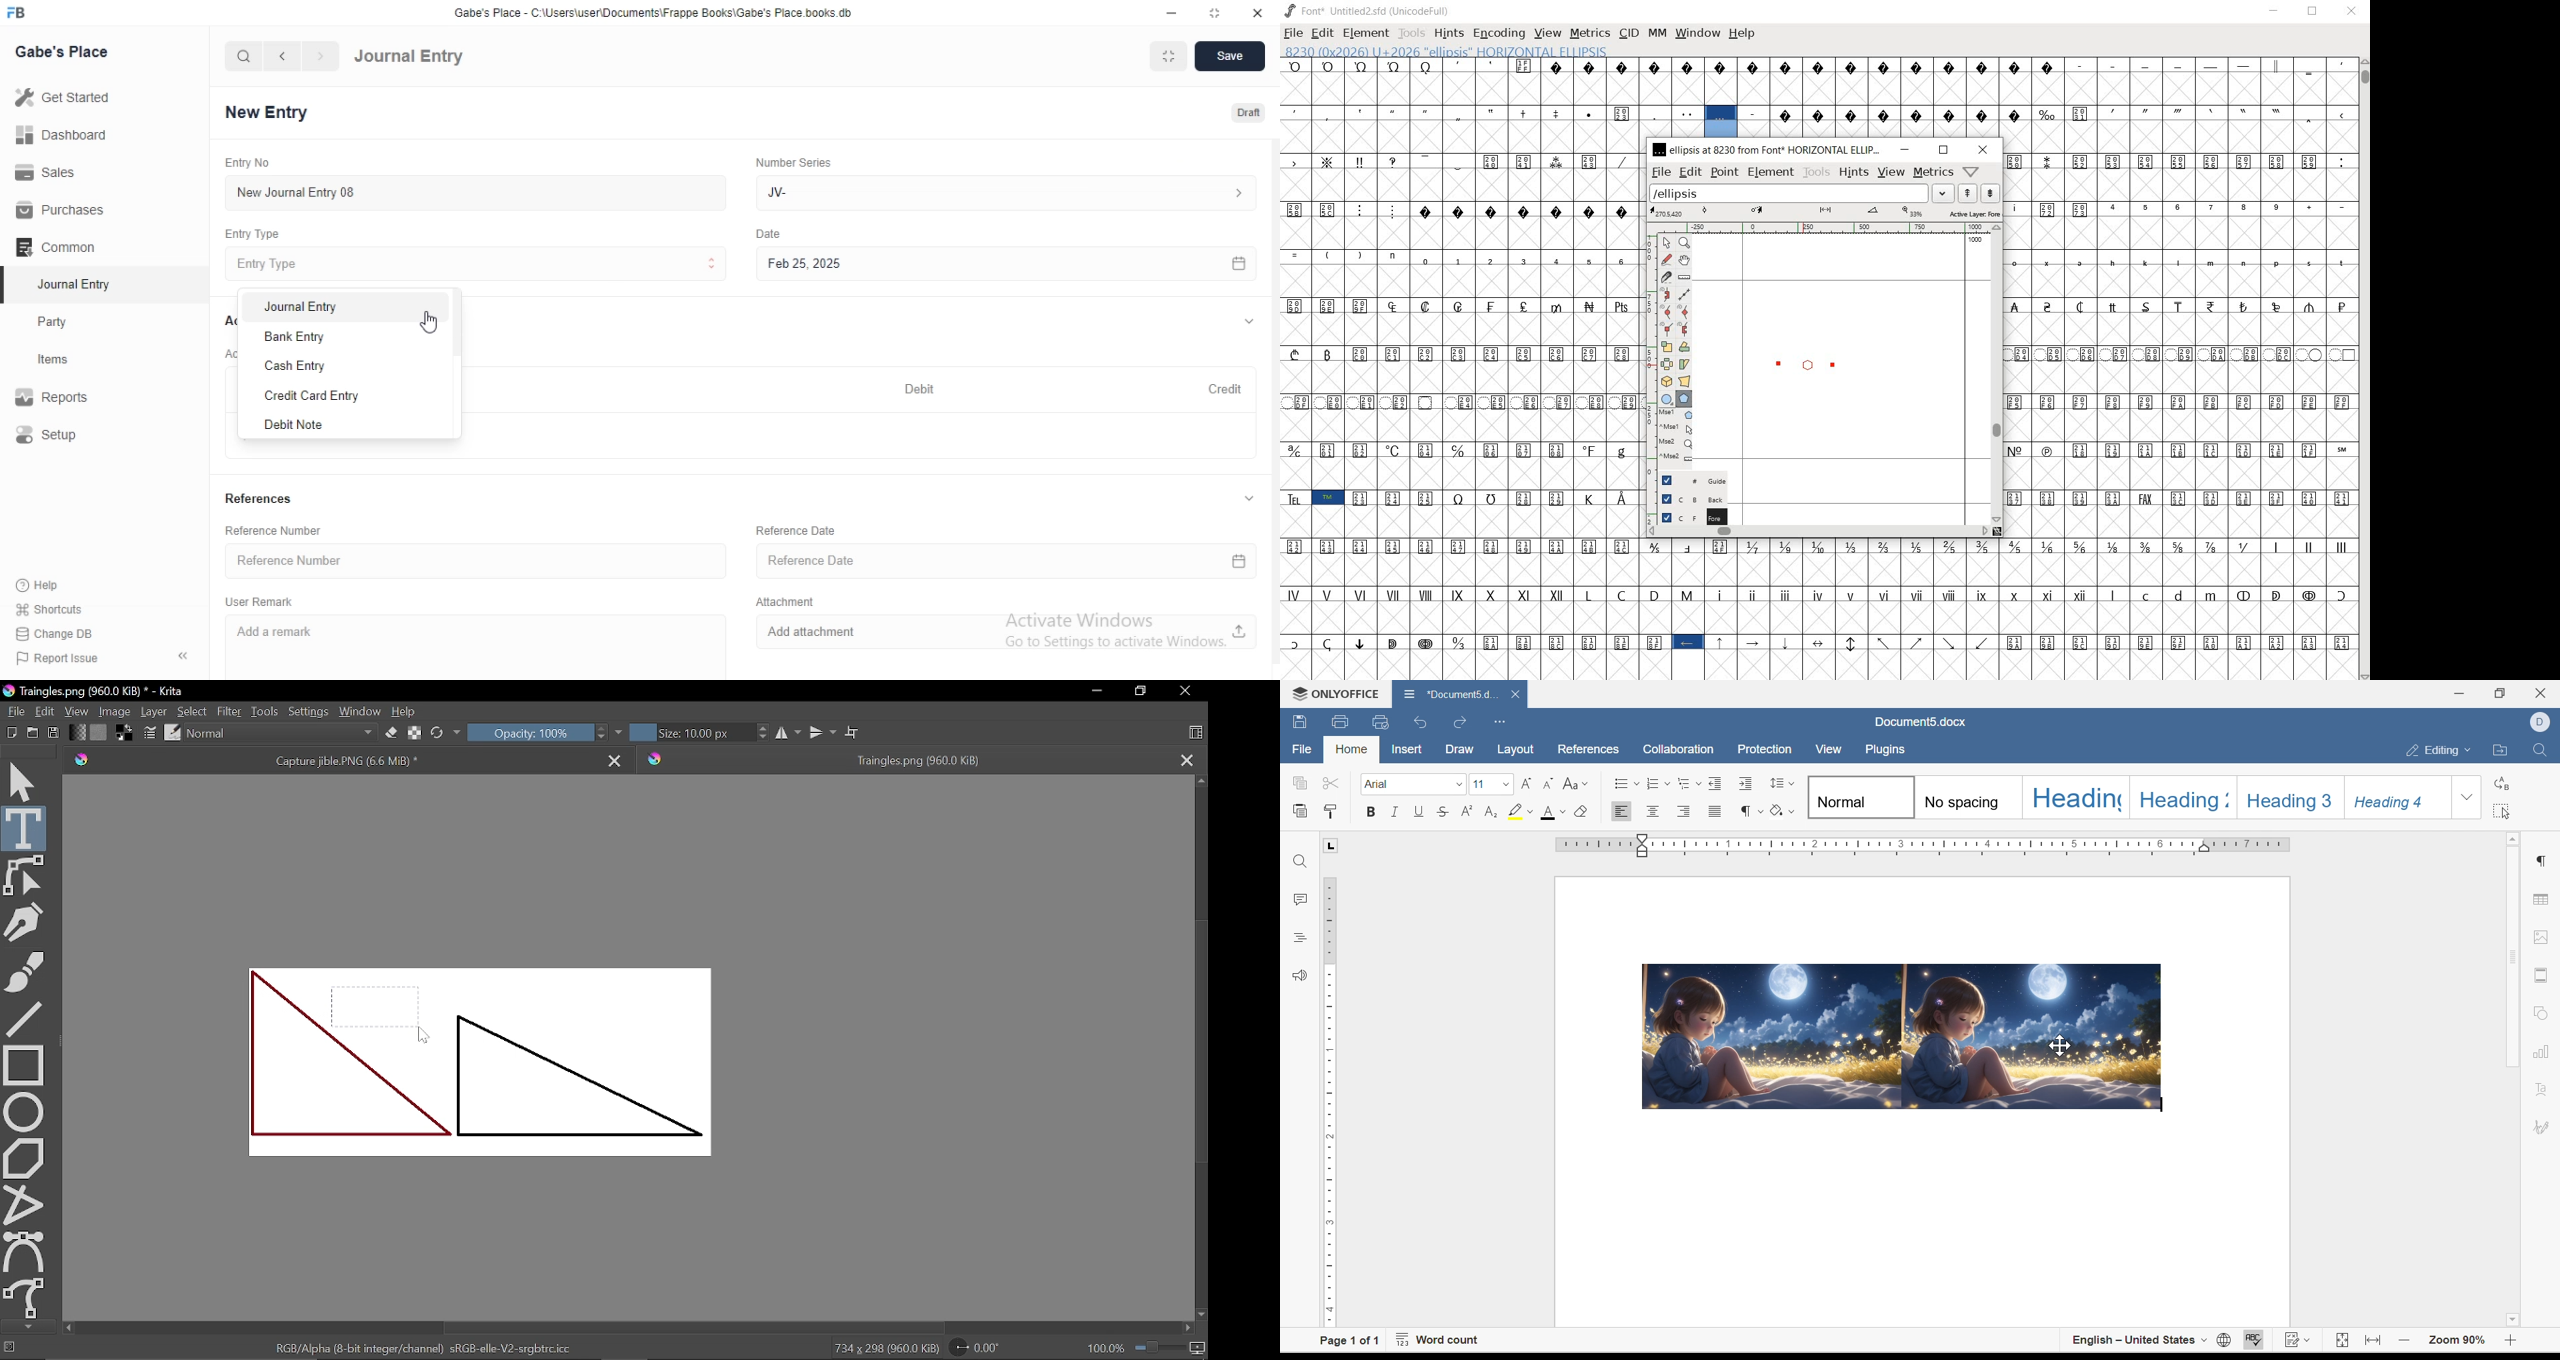  What do you see at coordinates (2545, 691) in the screenshot?
I see `close` at bounding box center [2545, 691].